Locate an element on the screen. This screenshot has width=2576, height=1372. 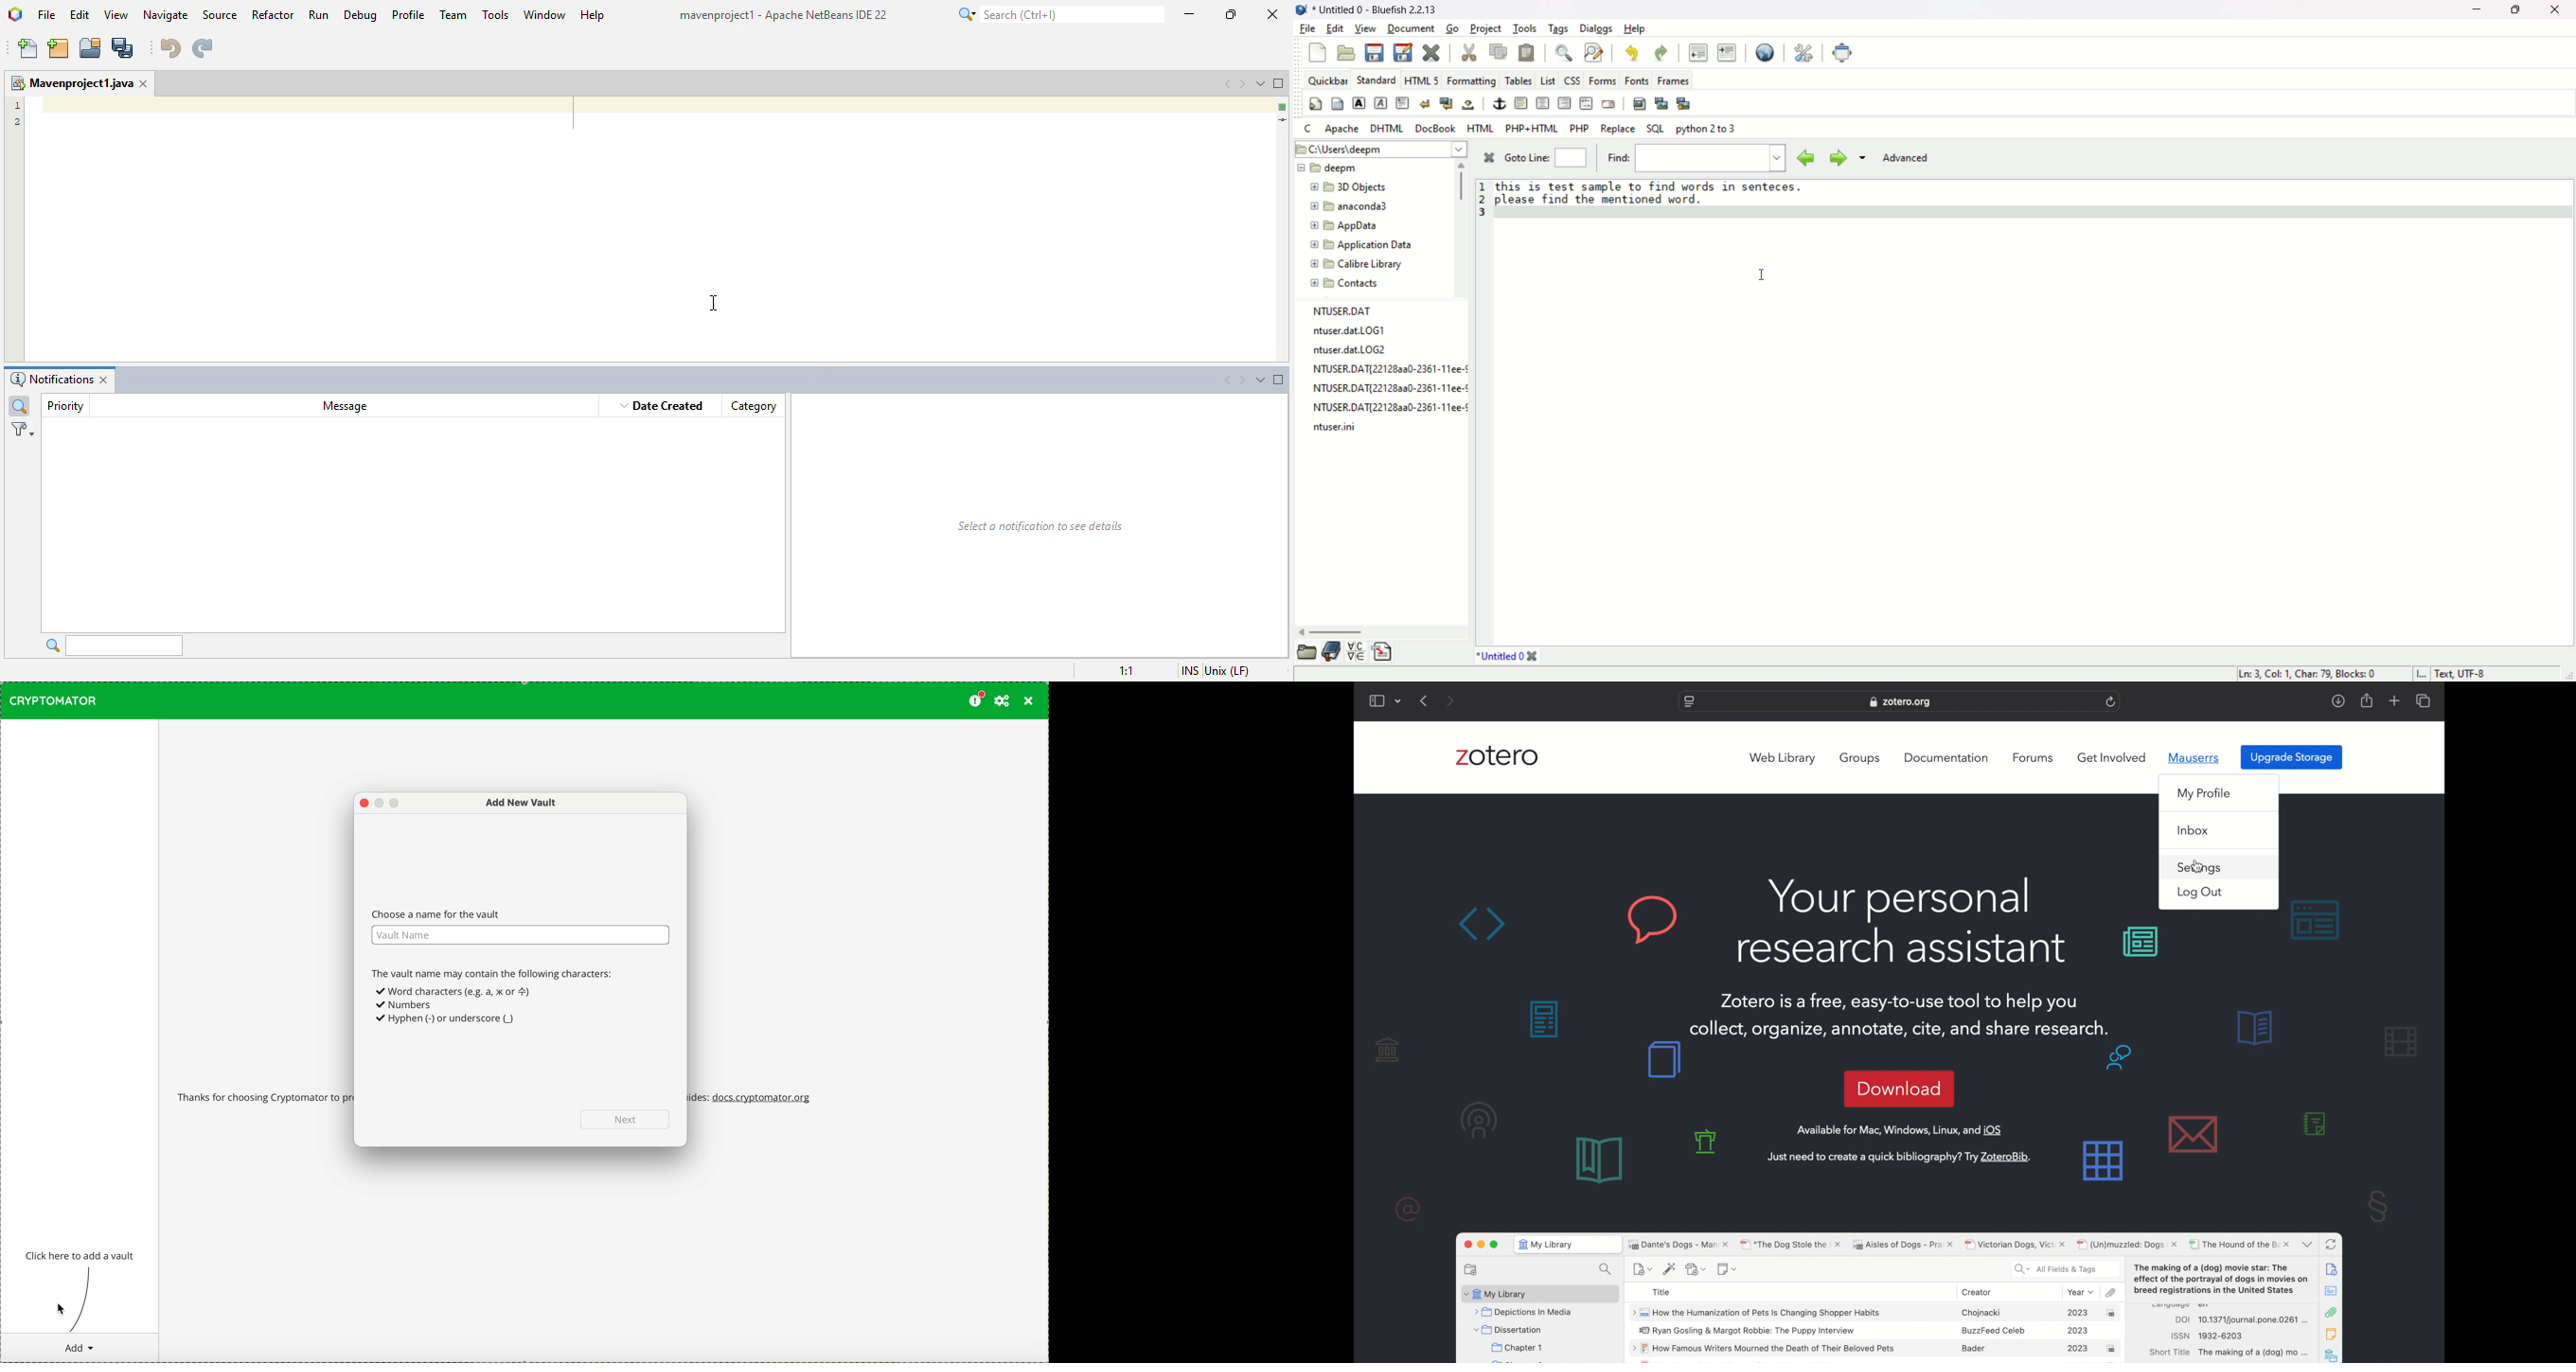
HTML is located at coordinates (1480, 126).